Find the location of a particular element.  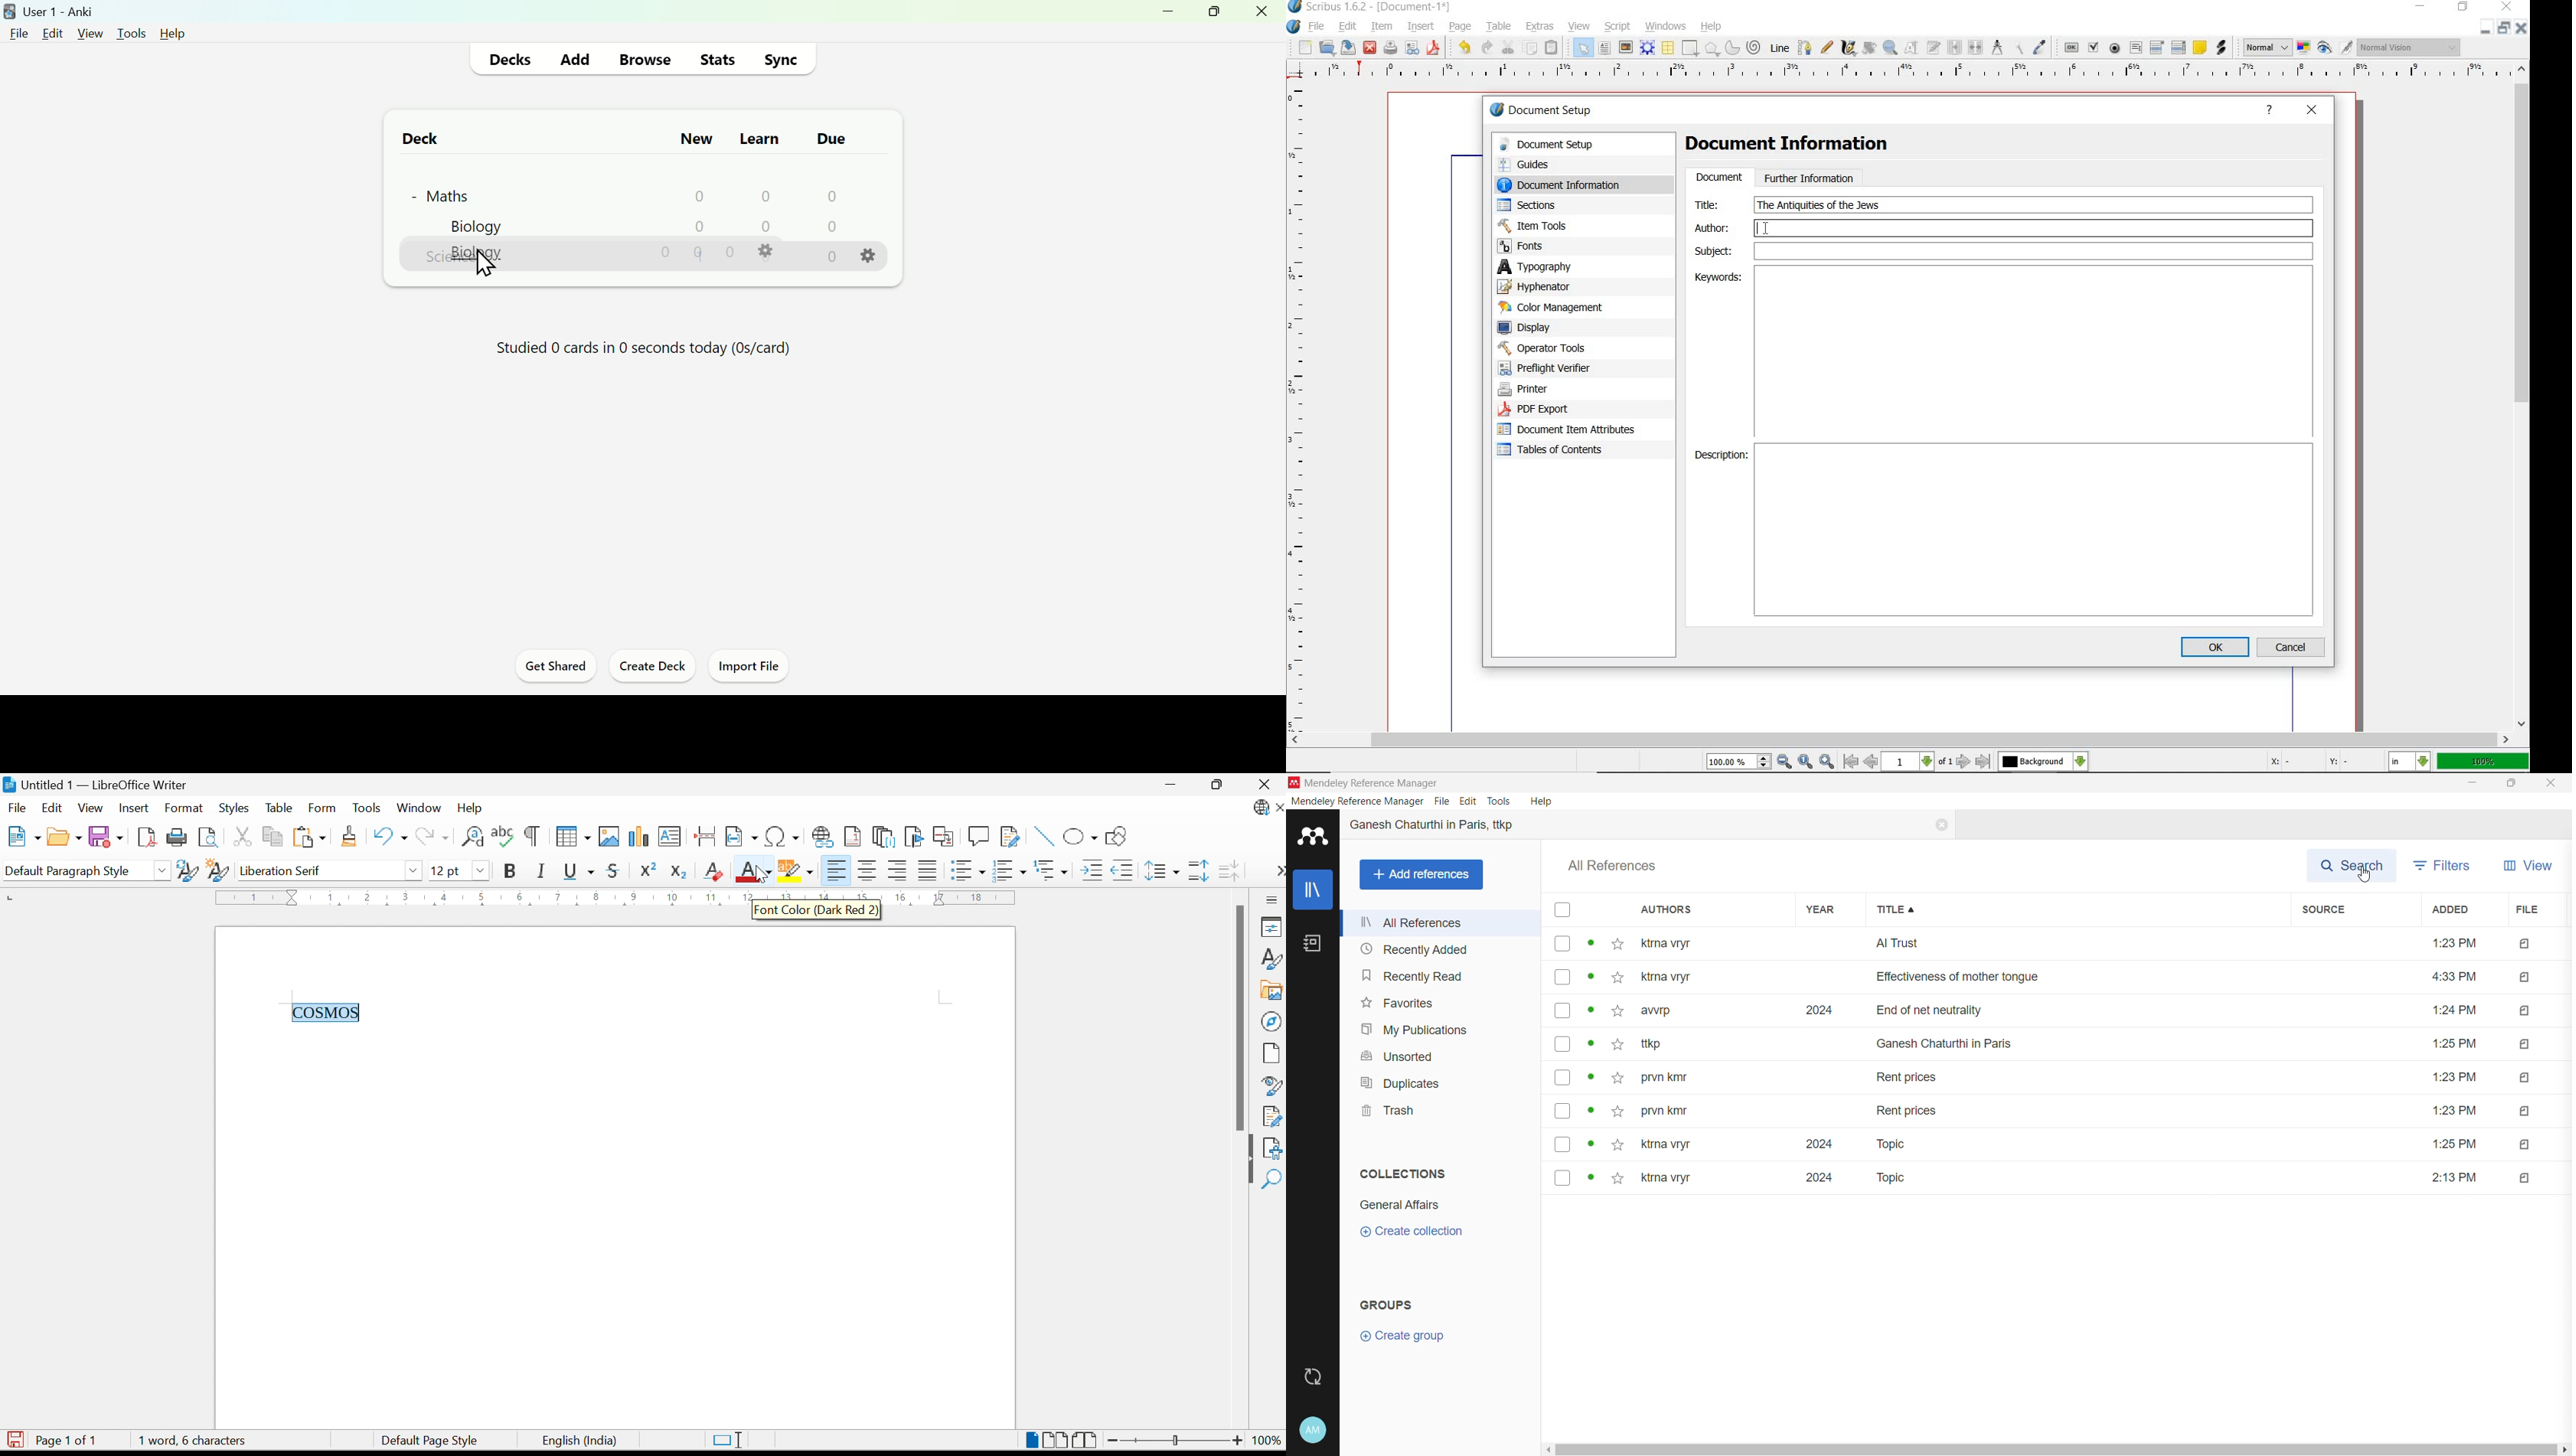

cursor is located at coordinates (2364, 876).